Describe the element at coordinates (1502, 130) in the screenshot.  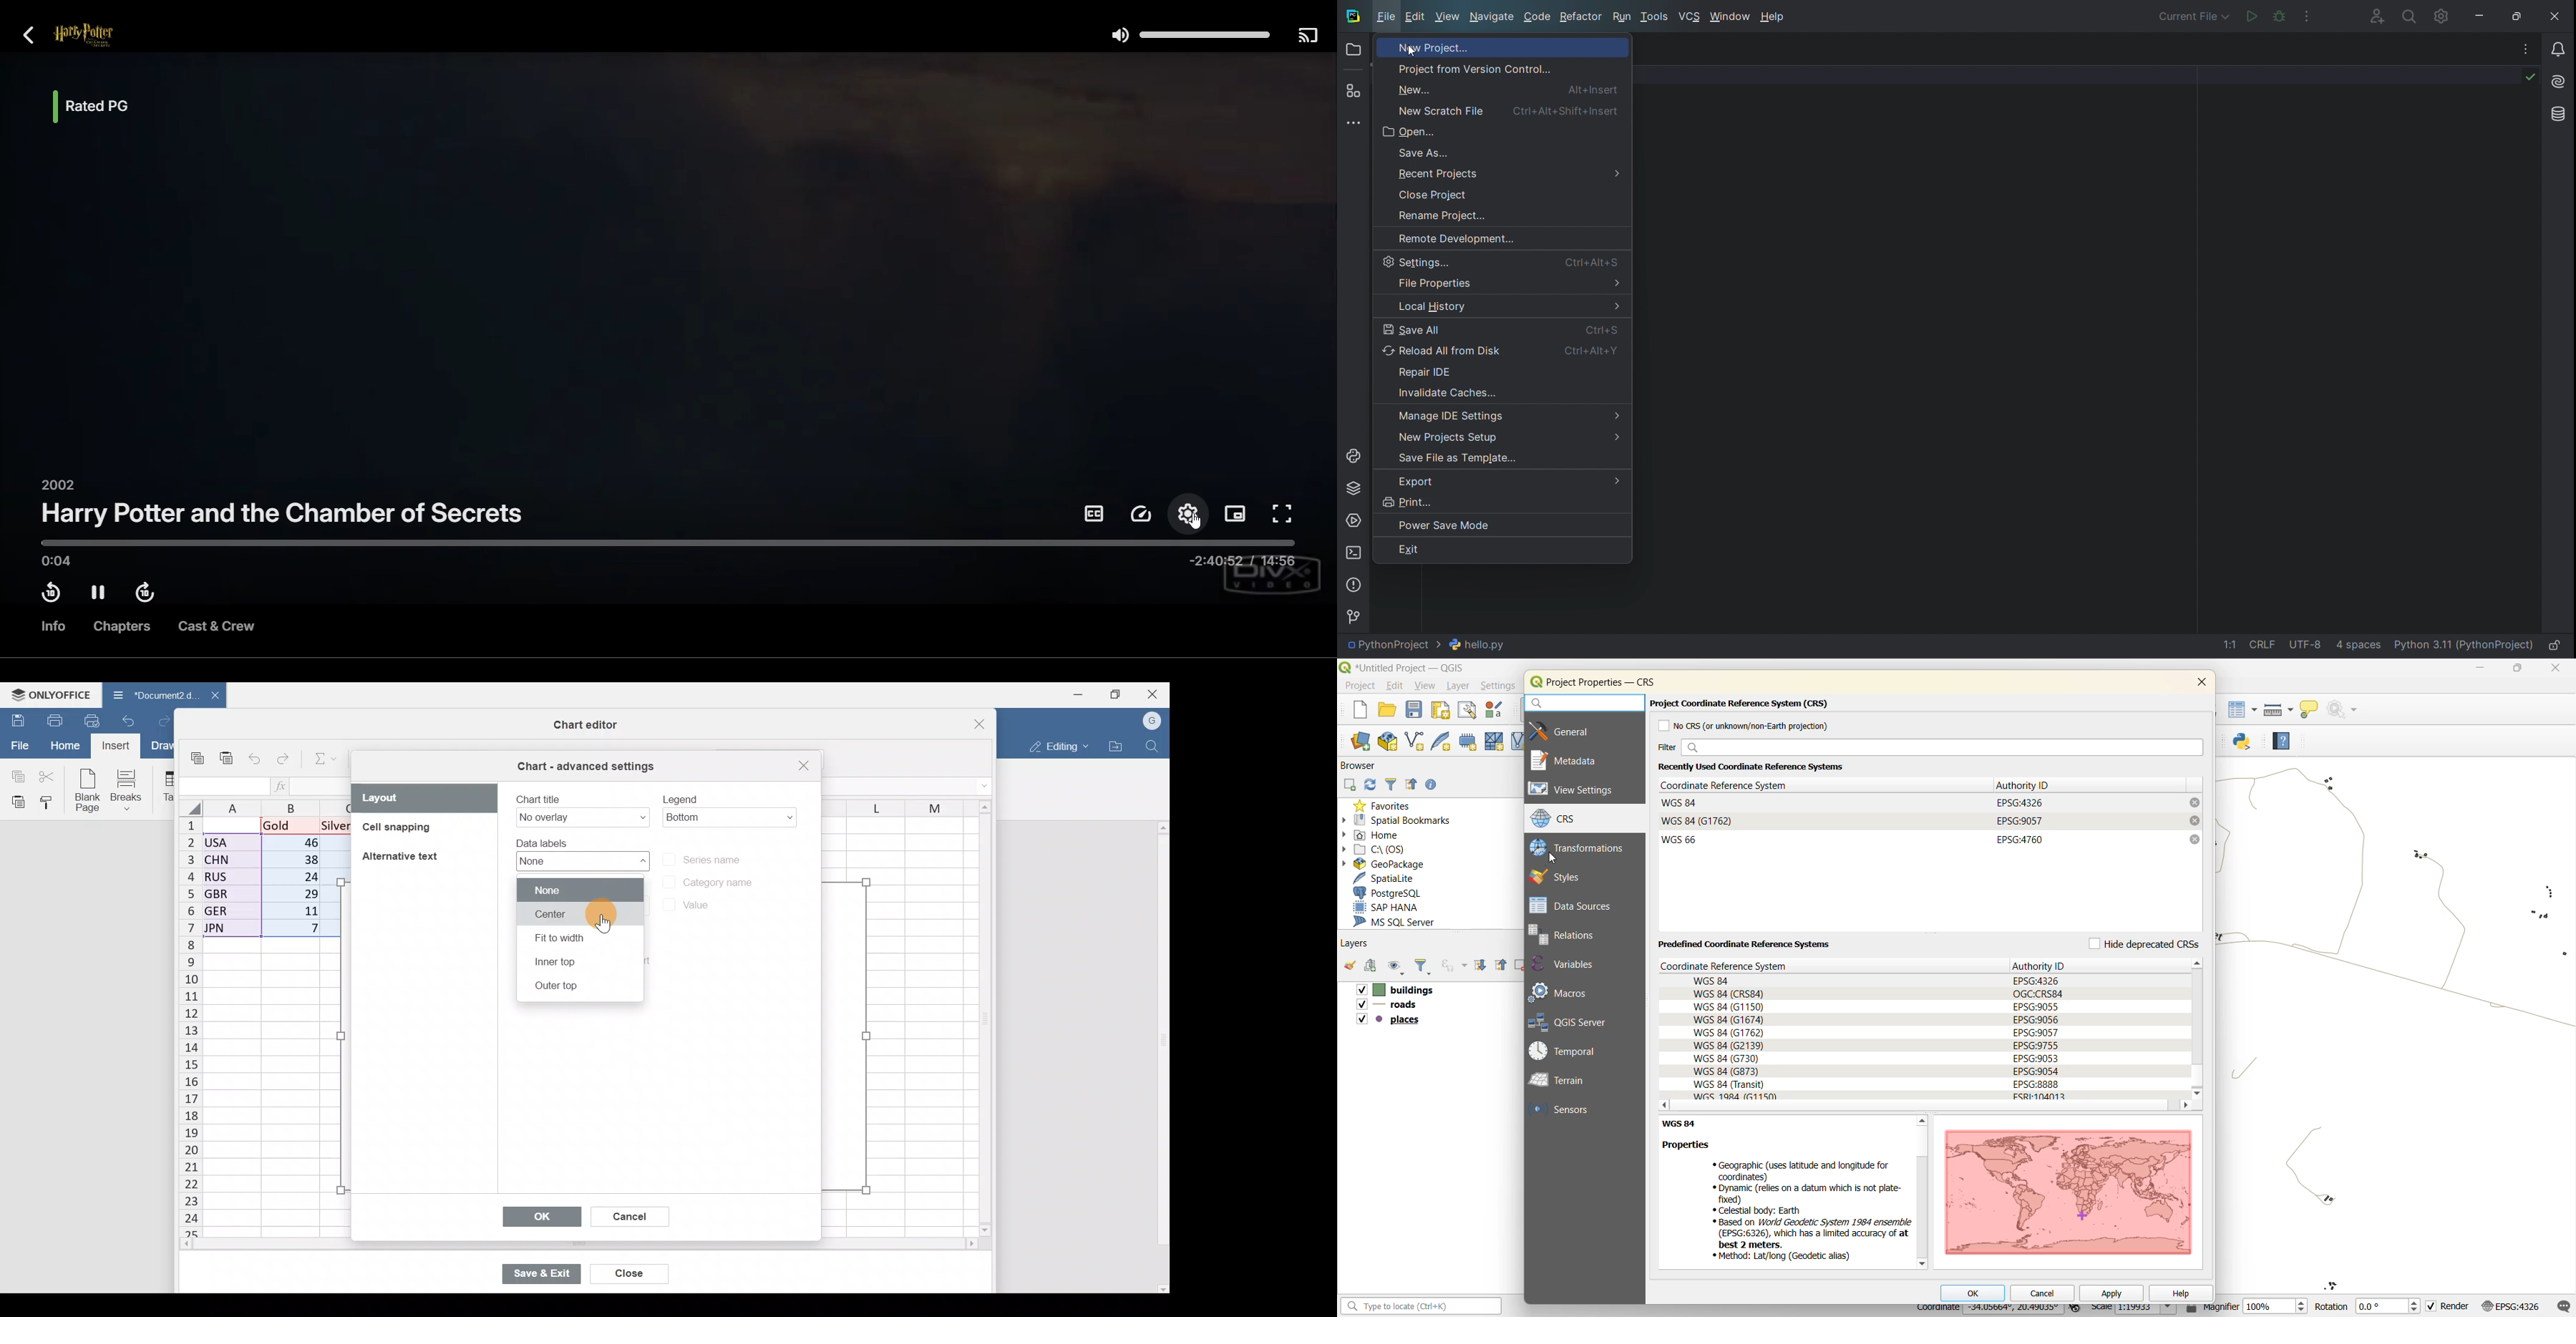
I see `open` at that location.